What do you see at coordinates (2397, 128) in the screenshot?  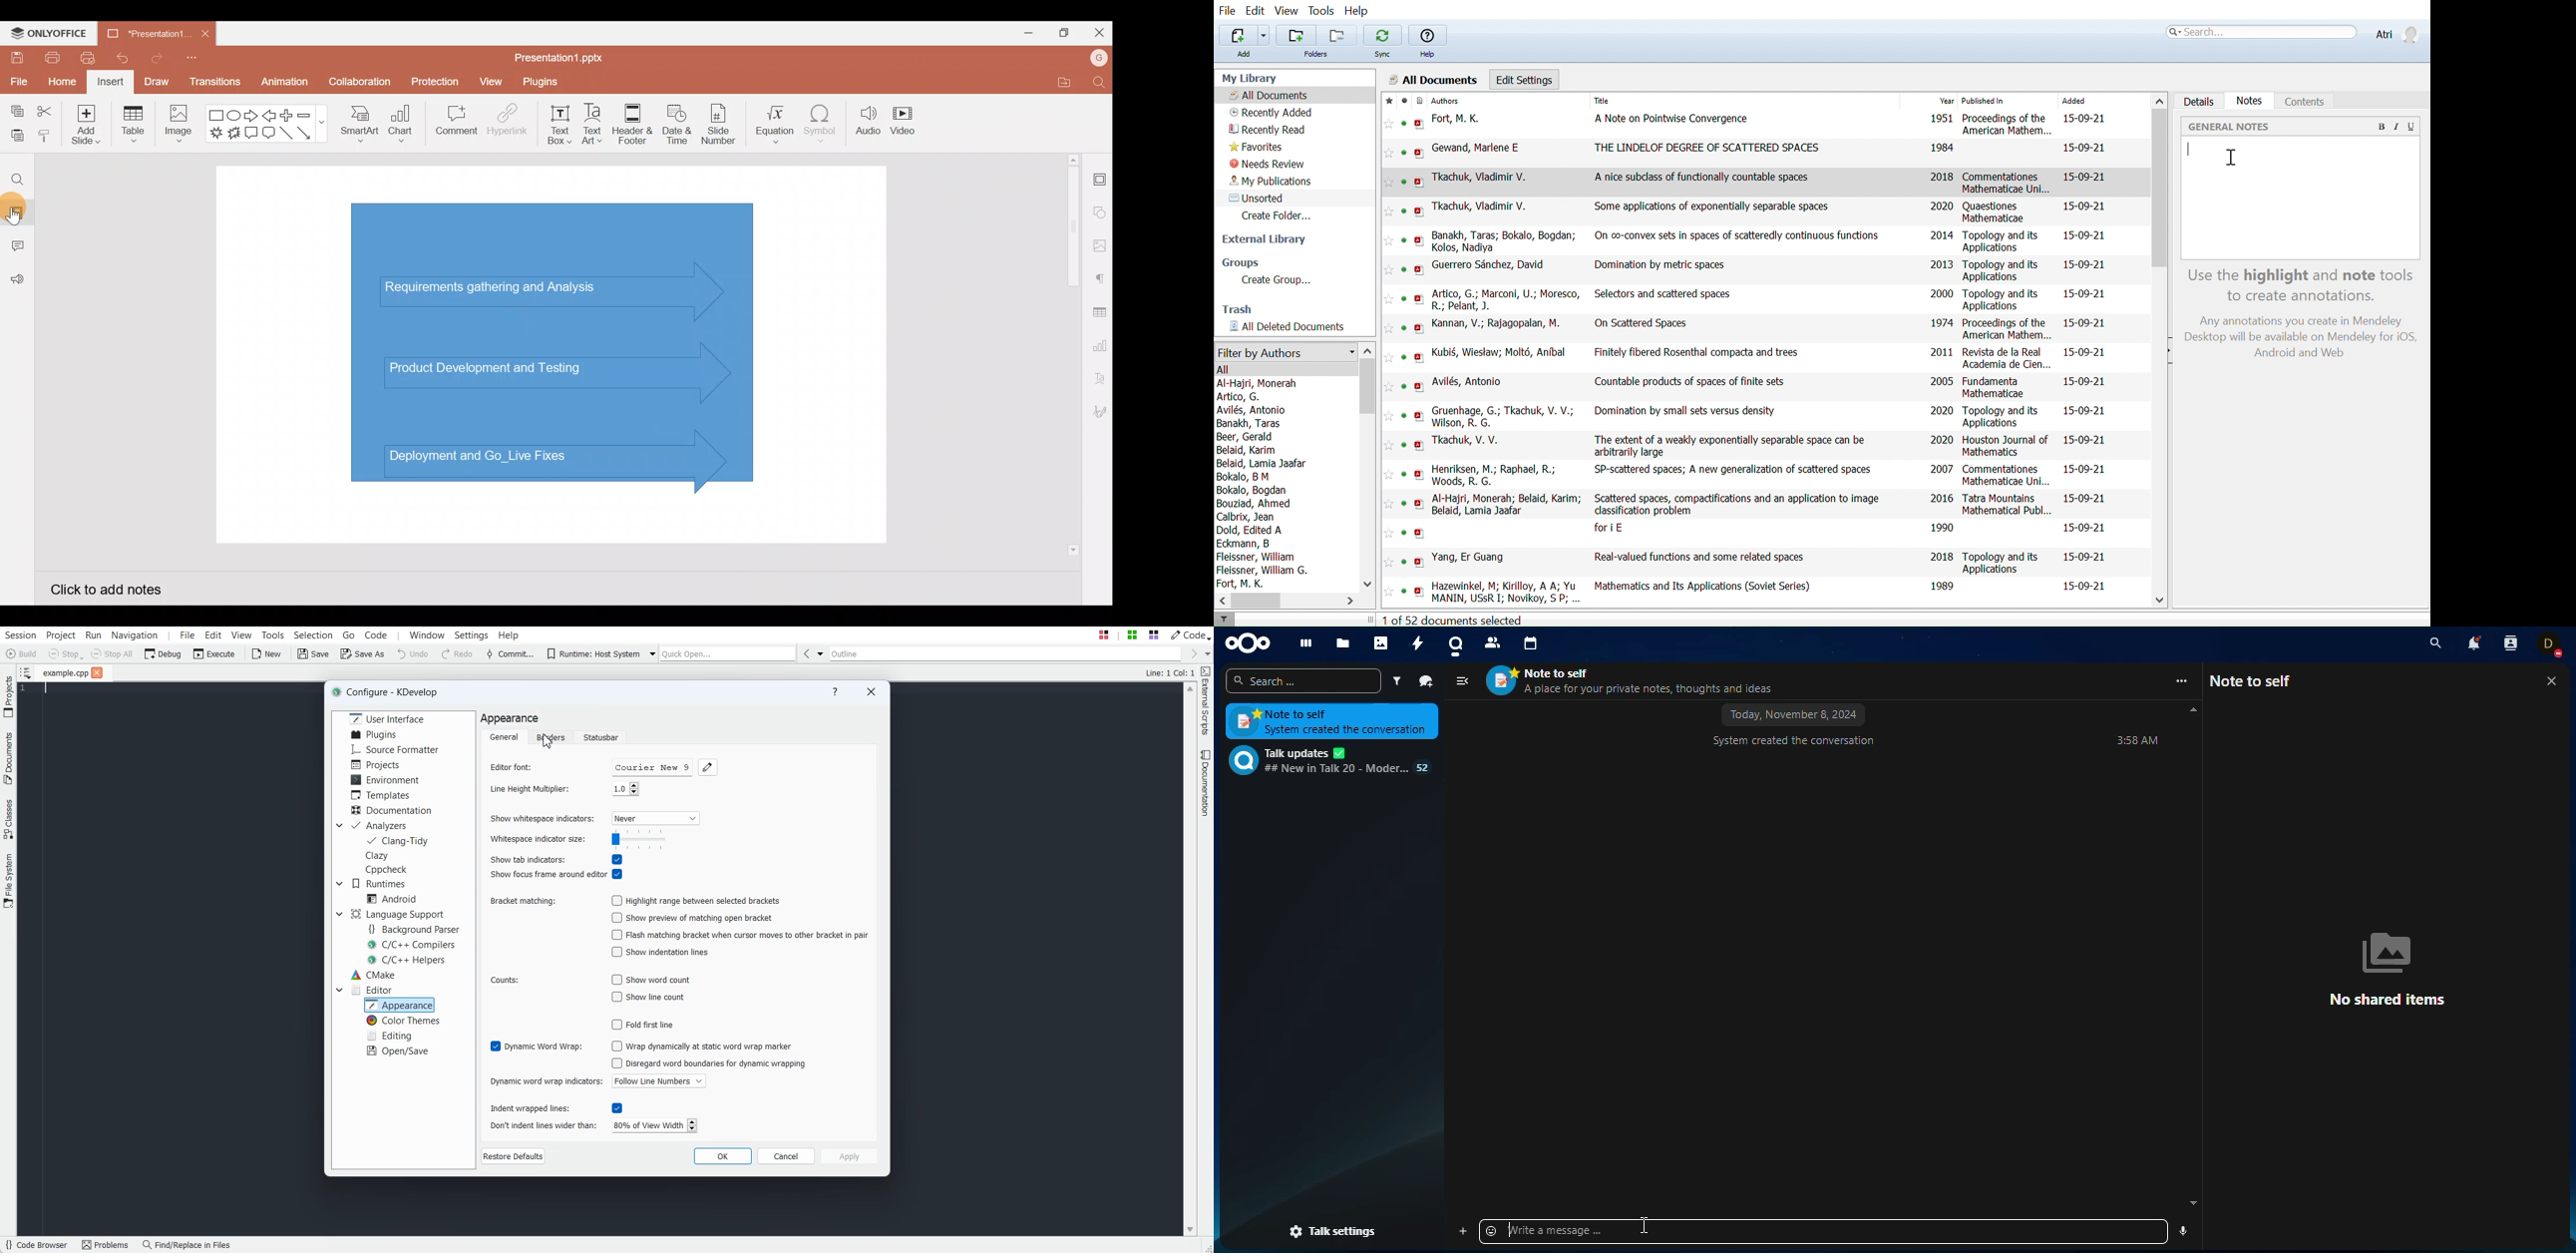 I see `Italic` at bounding box center [2397, 128].